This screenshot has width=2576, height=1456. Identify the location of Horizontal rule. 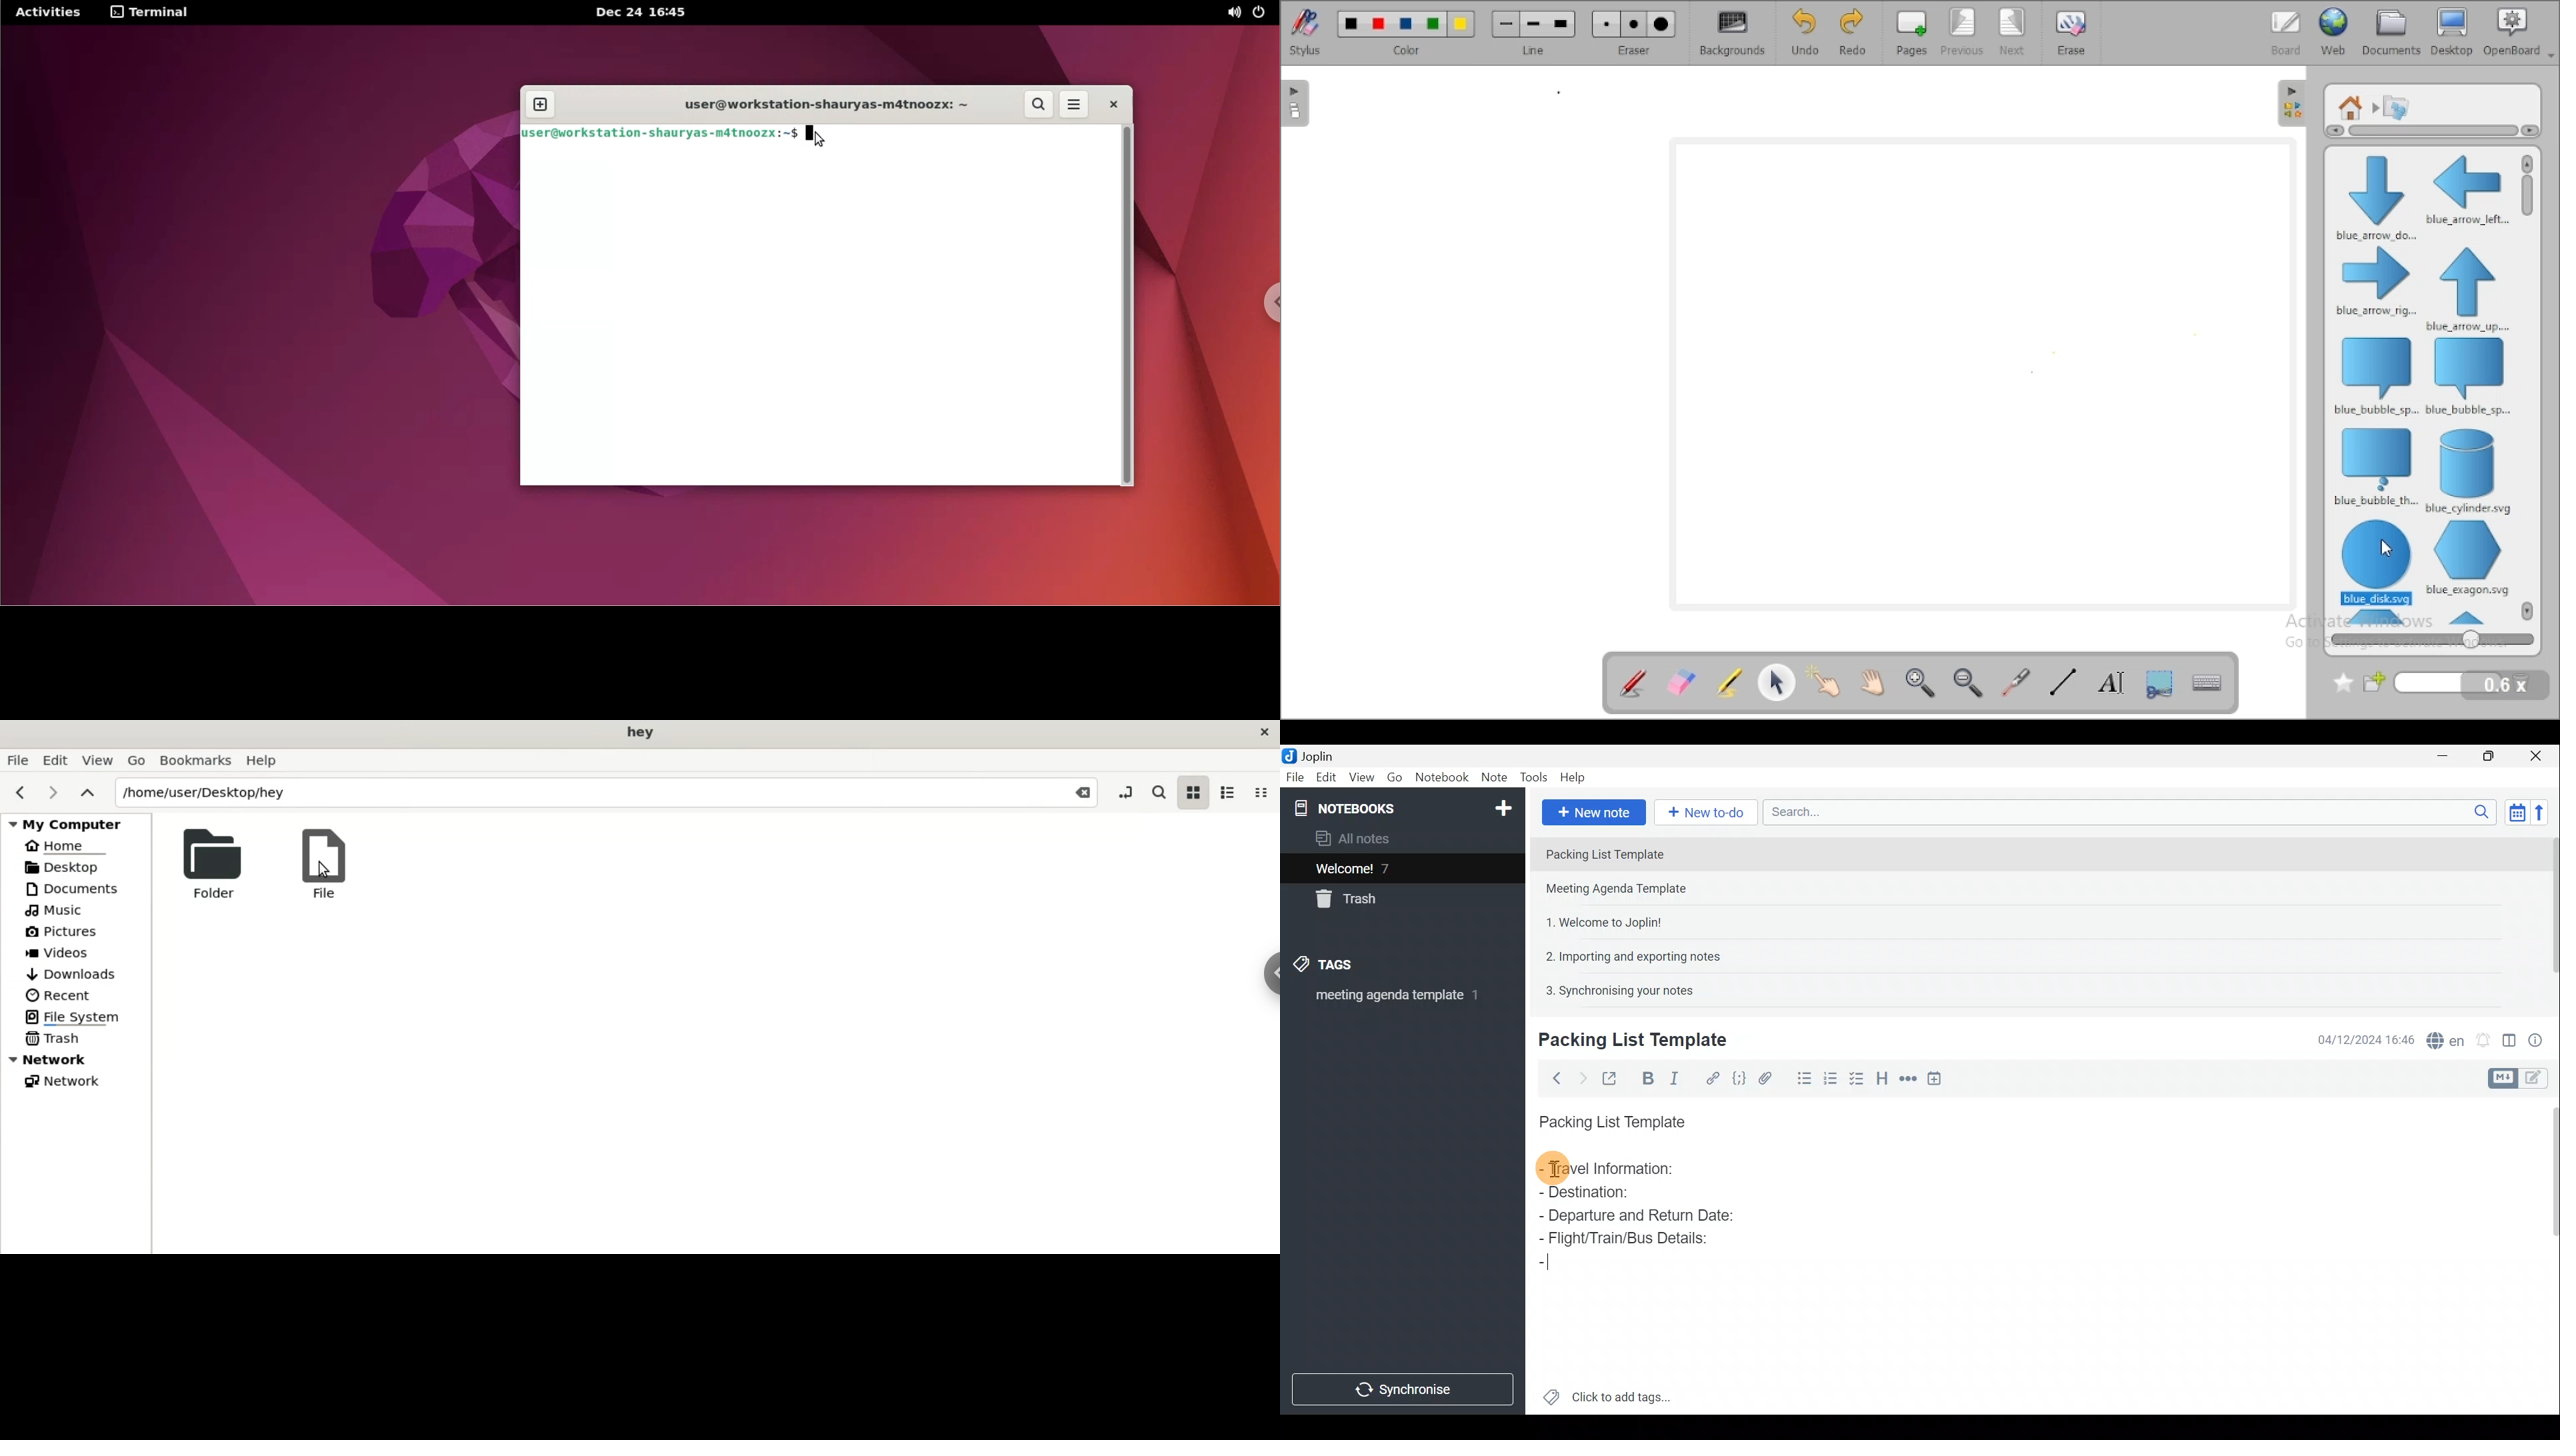
(1906, 1079).